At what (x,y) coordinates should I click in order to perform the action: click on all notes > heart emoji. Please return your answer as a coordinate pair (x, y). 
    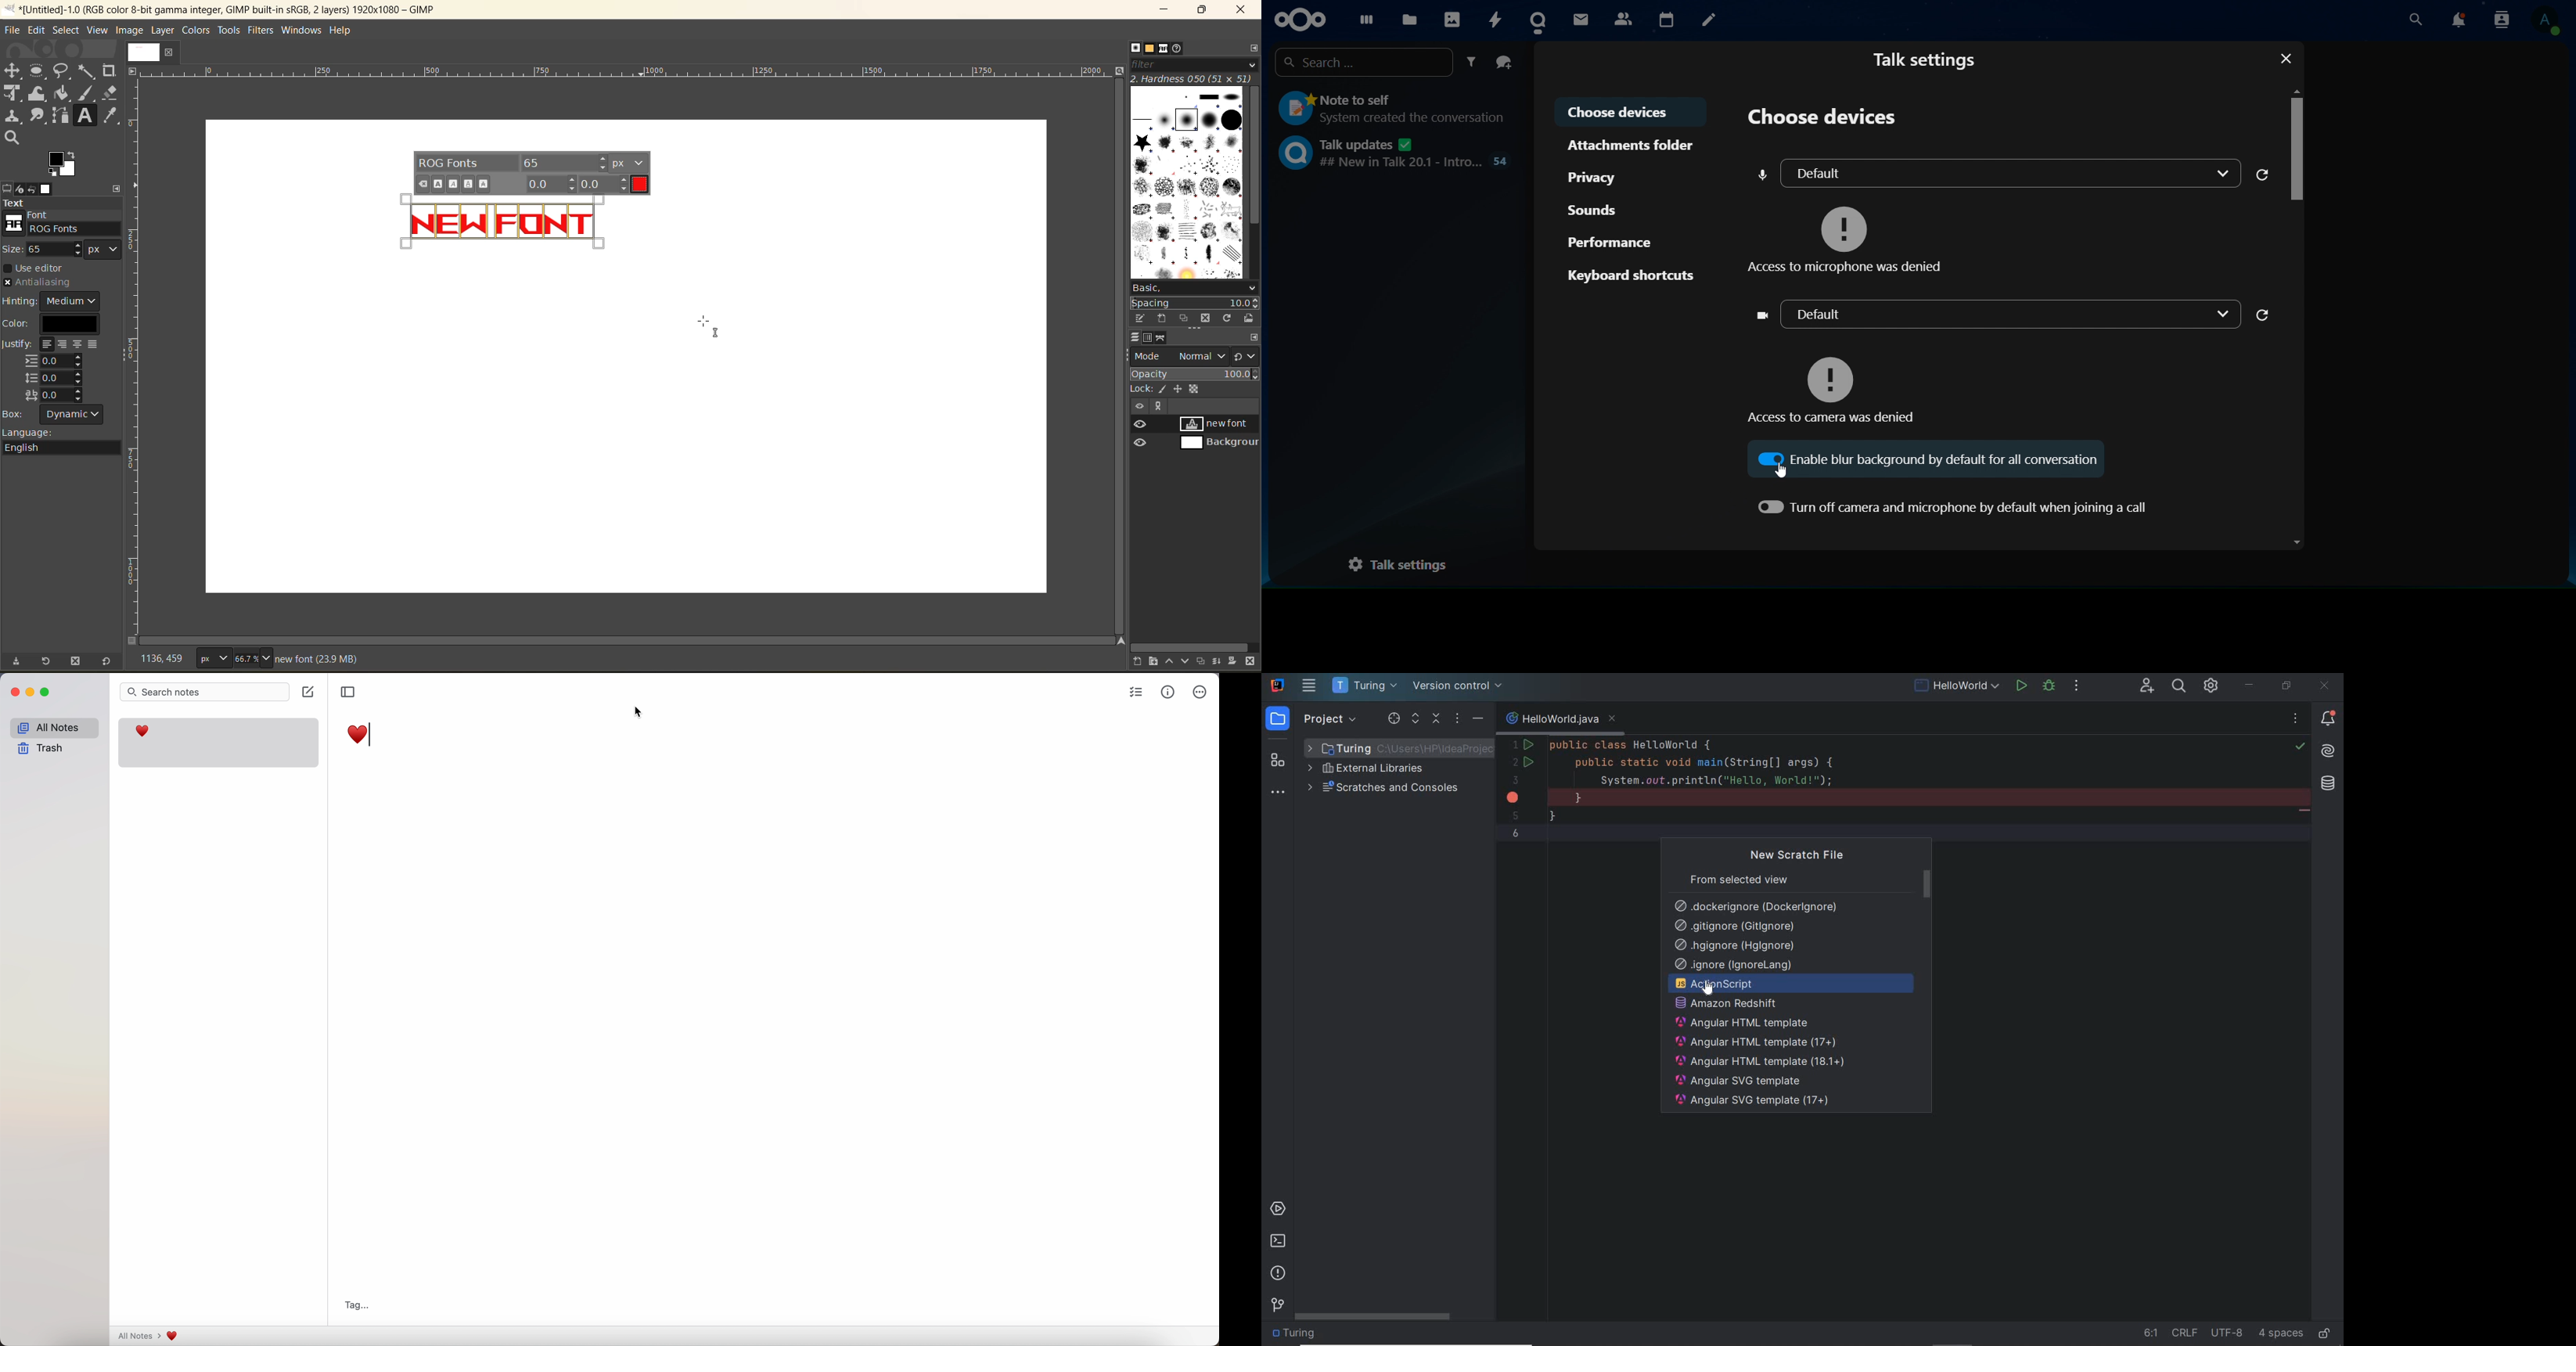
    Looking at the image, I should click on (151, 1335).